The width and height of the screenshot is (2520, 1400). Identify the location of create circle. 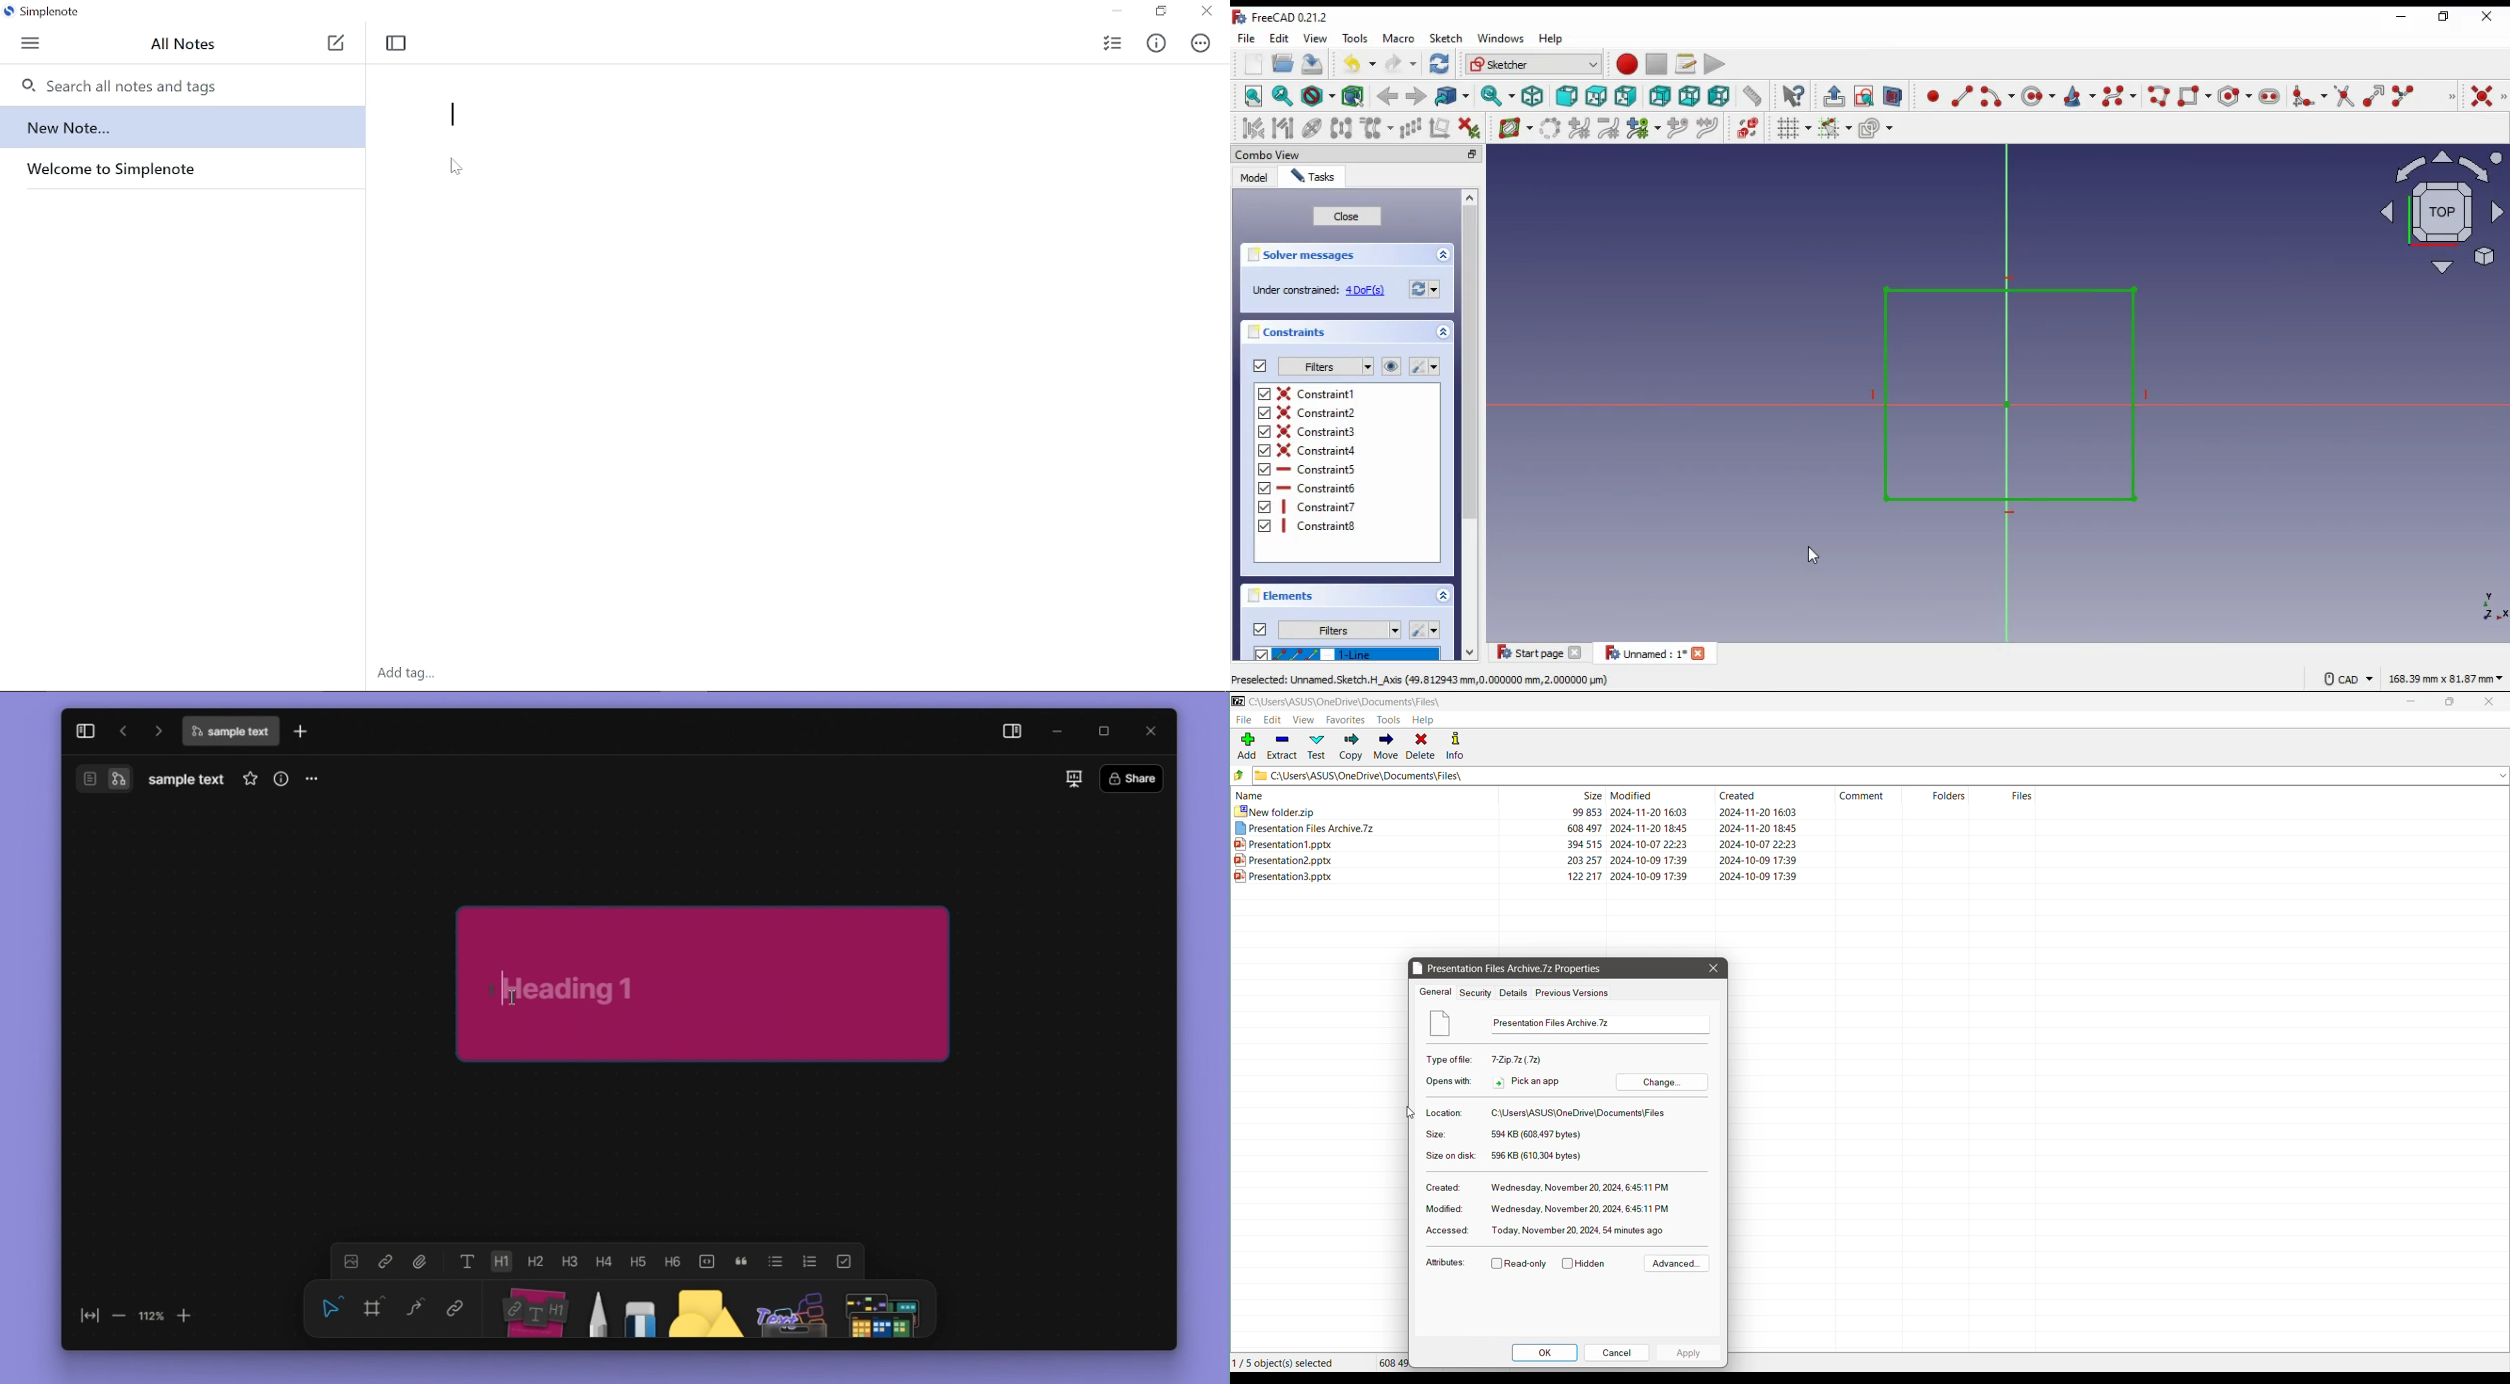
(2038, 95).